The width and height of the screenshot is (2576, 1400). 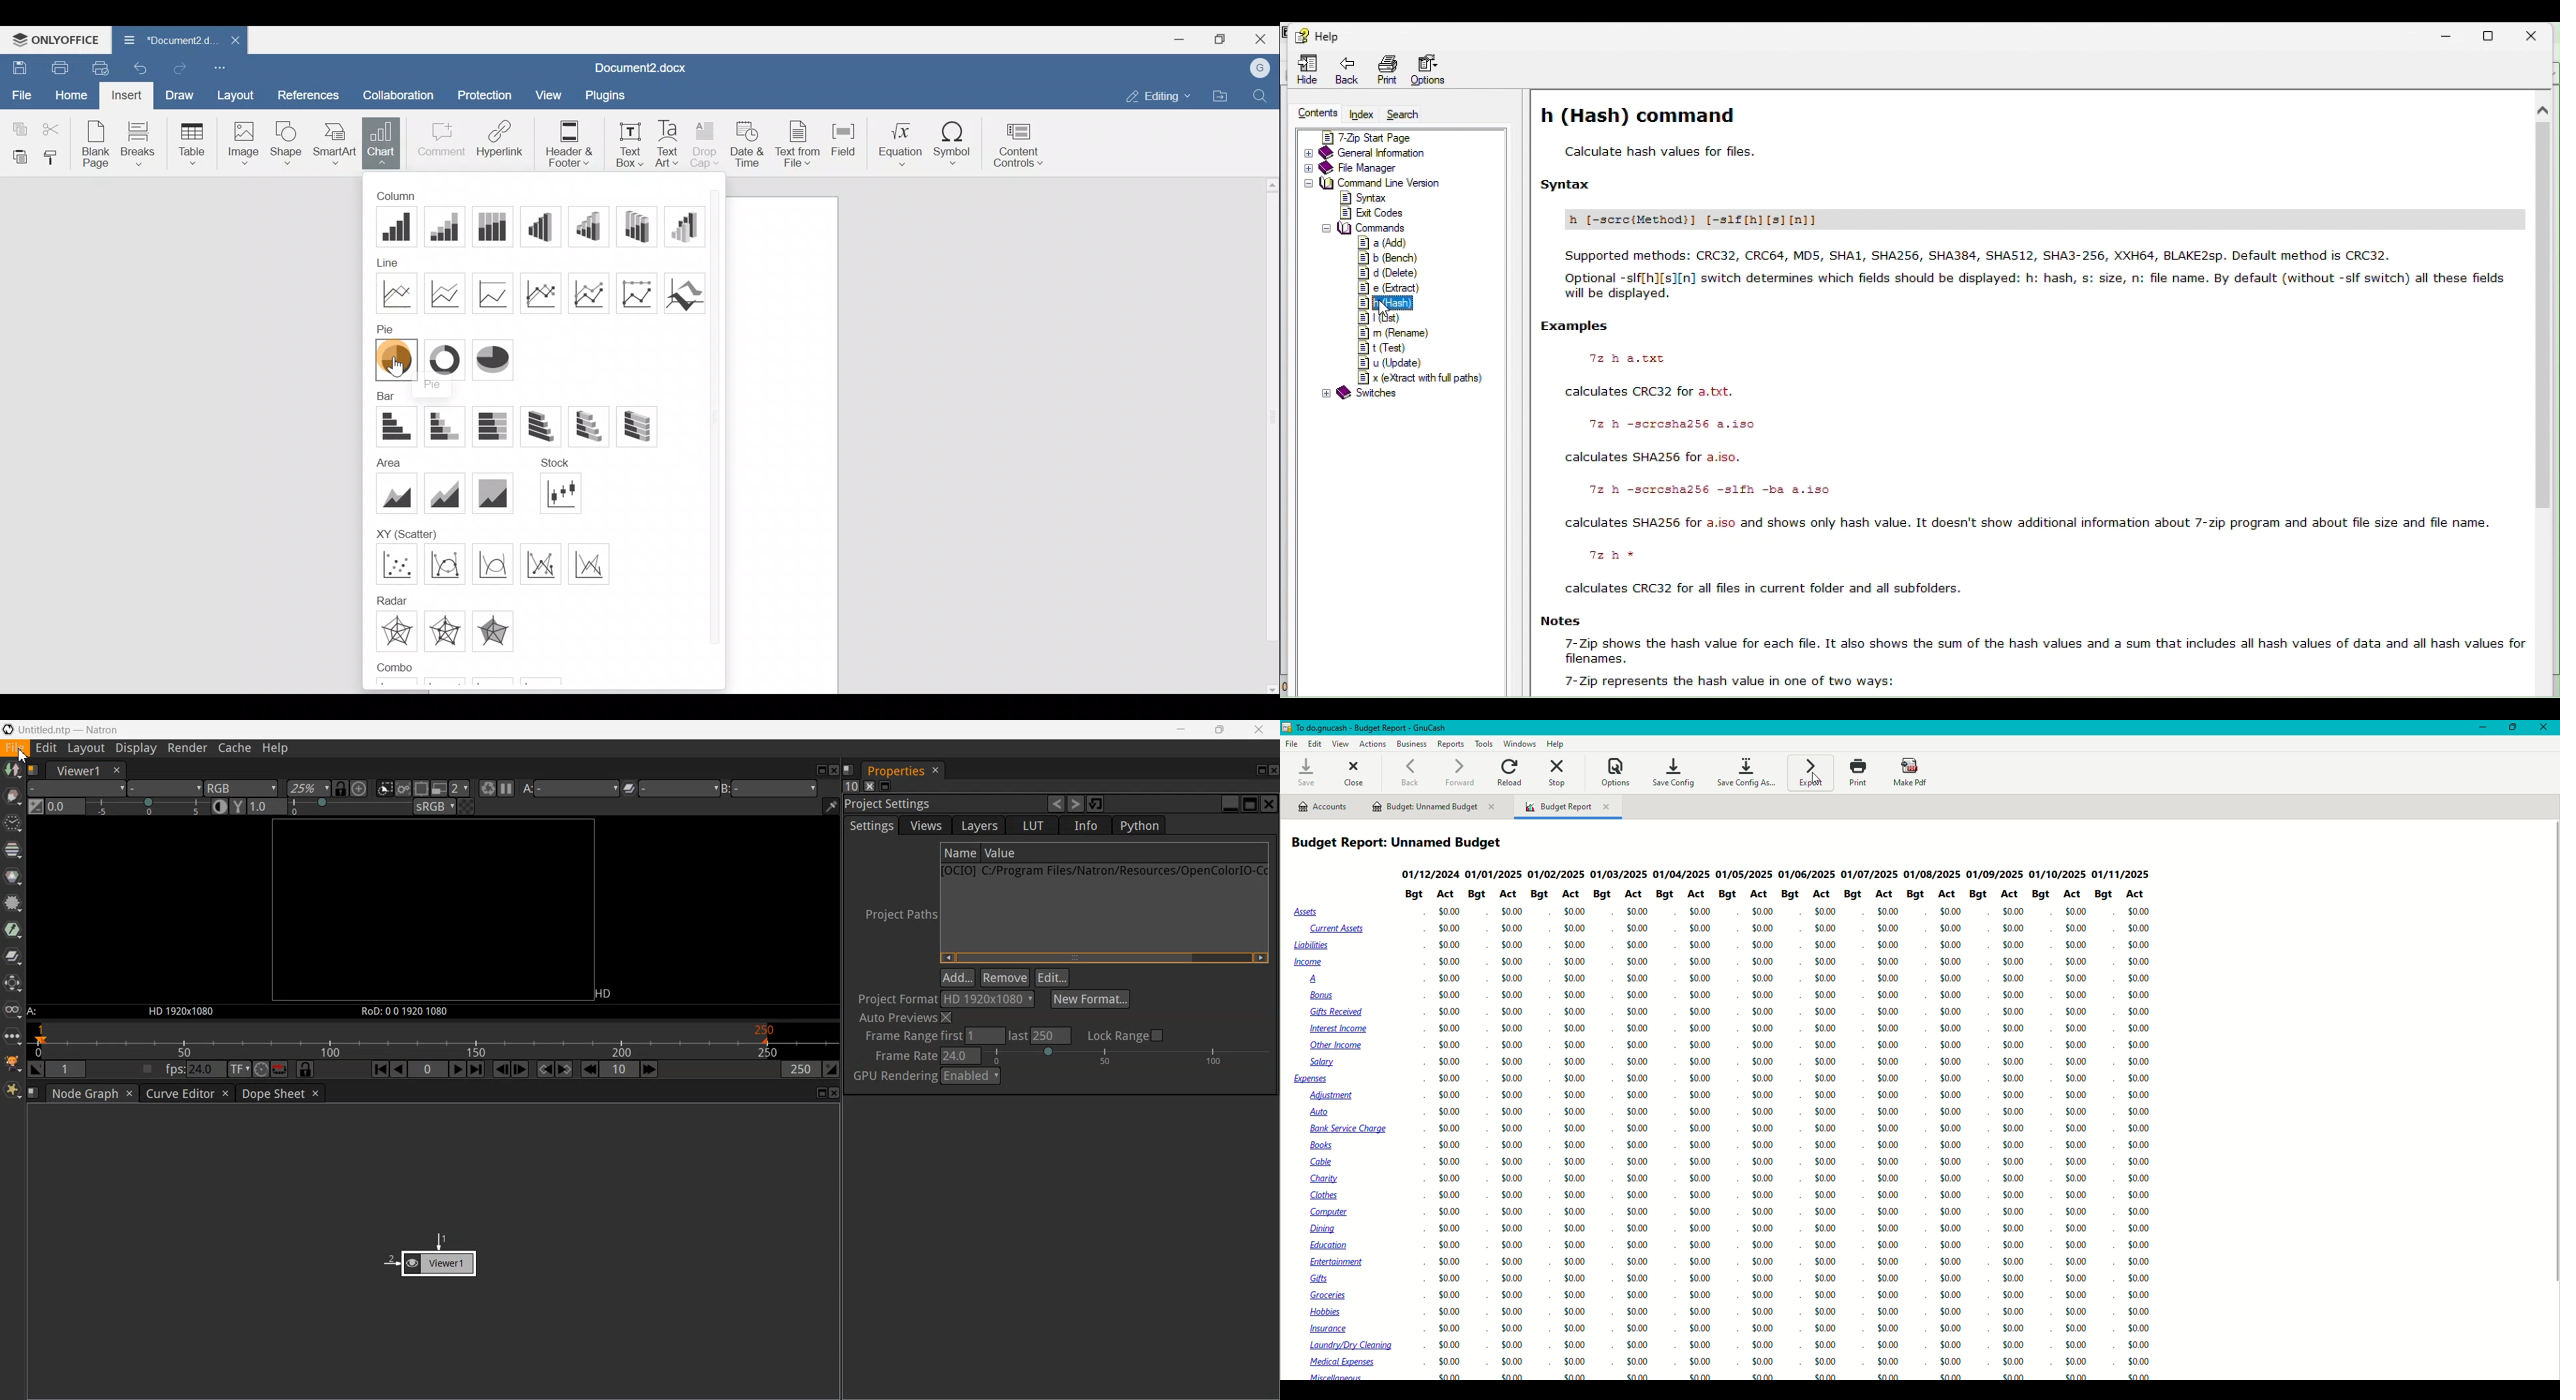 I want to click on m(rename), so click(x=1391, y=333).